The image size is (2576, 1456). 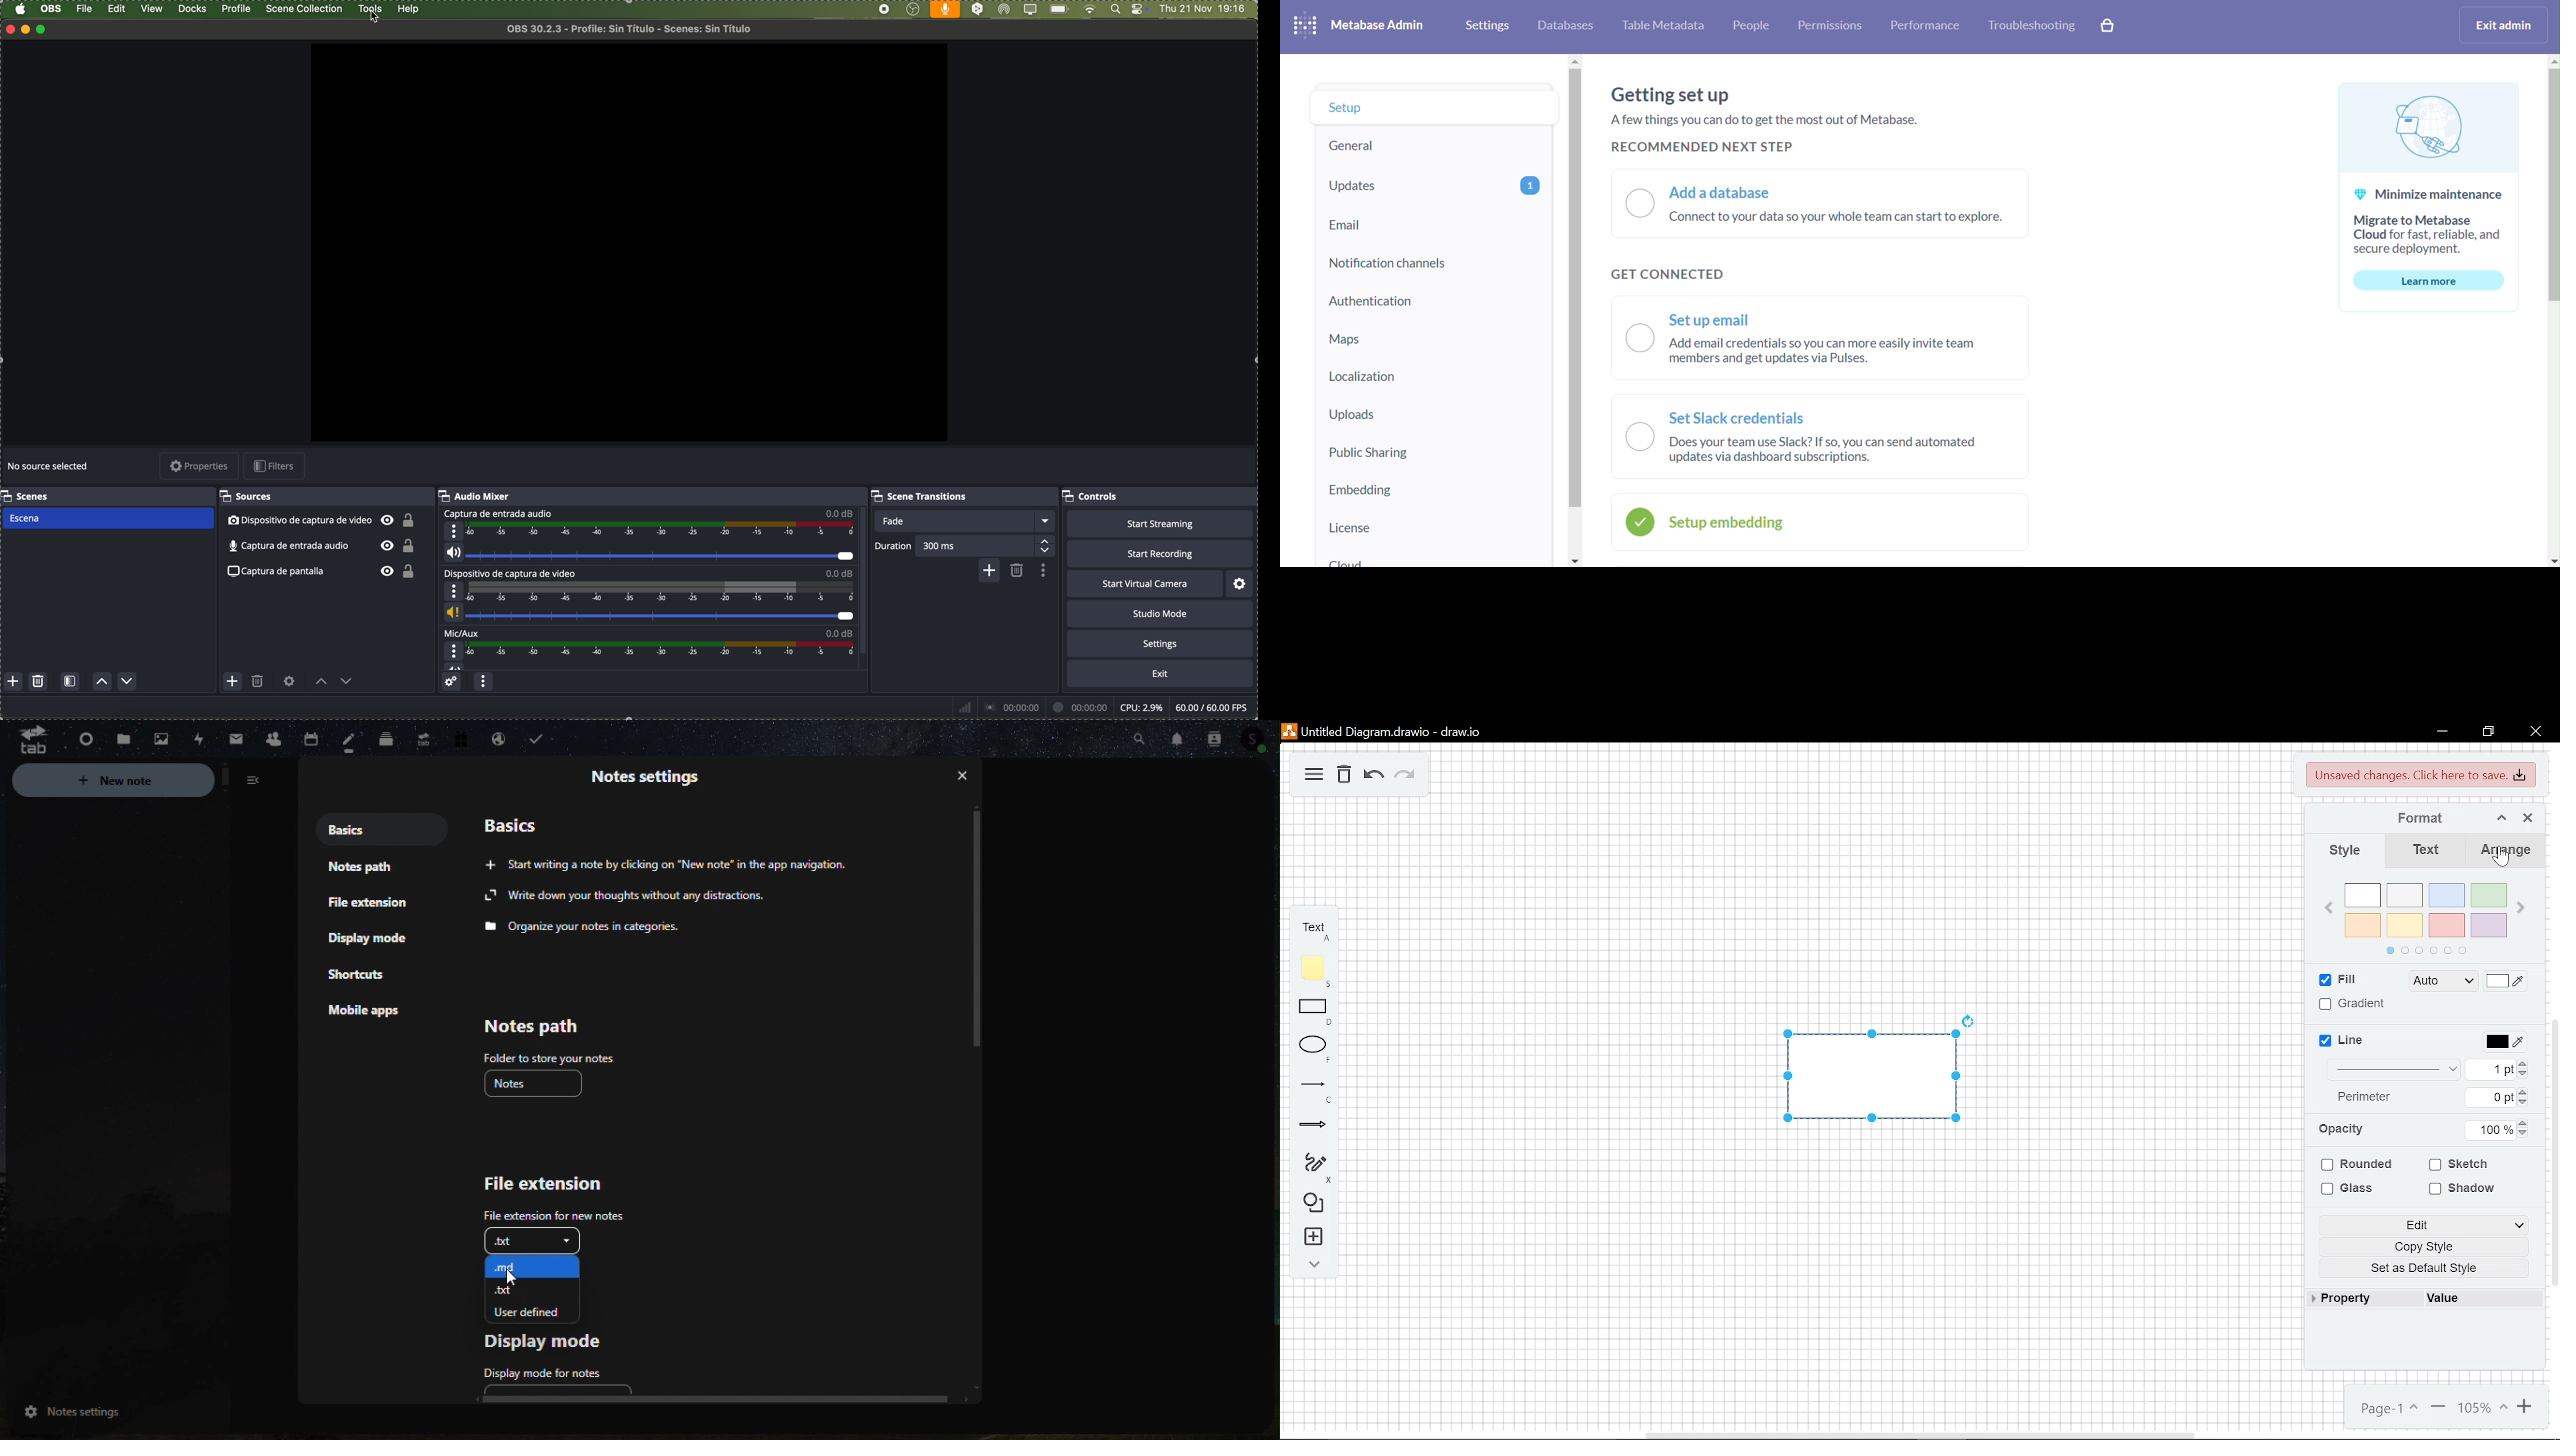 What do you see at coordinates (2430, 217) in the screenshot?
I see `Minimize maintenanceMigrate to MetabaseCloud for fast, reliable, and secure deployment.` at bounding box center [2430, 217].